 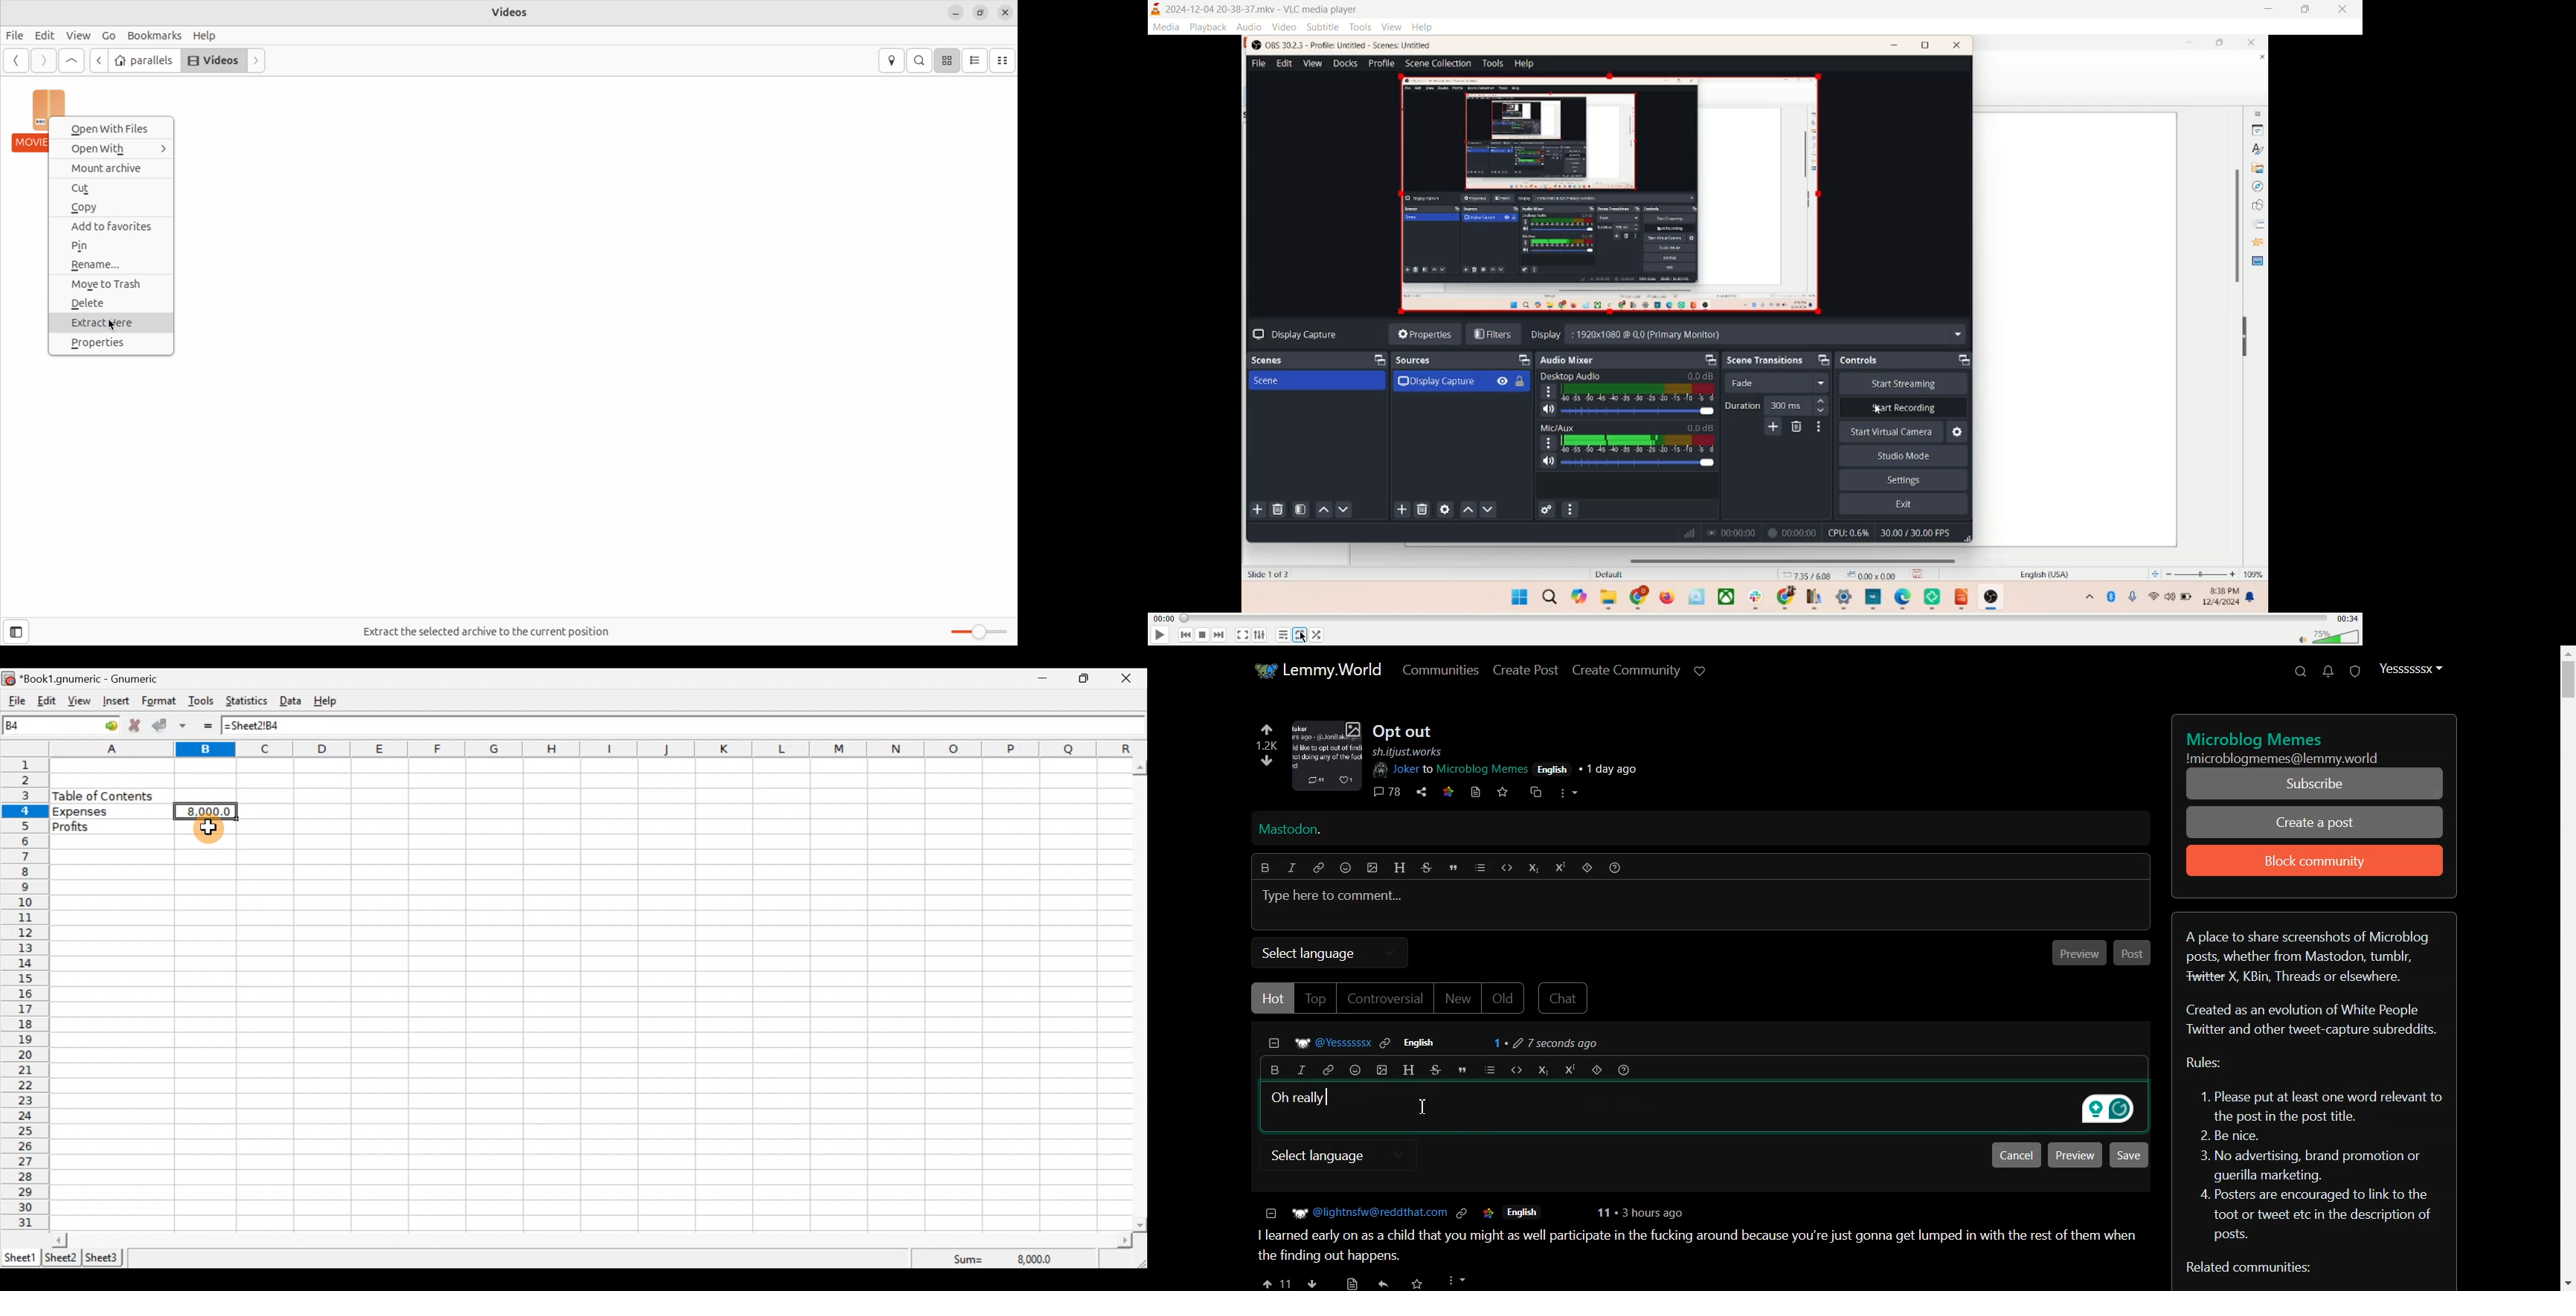 What do you see at coordinates (137, 727) in the screenshot?
I see `Cancel change` at bounding box center [137, 727].